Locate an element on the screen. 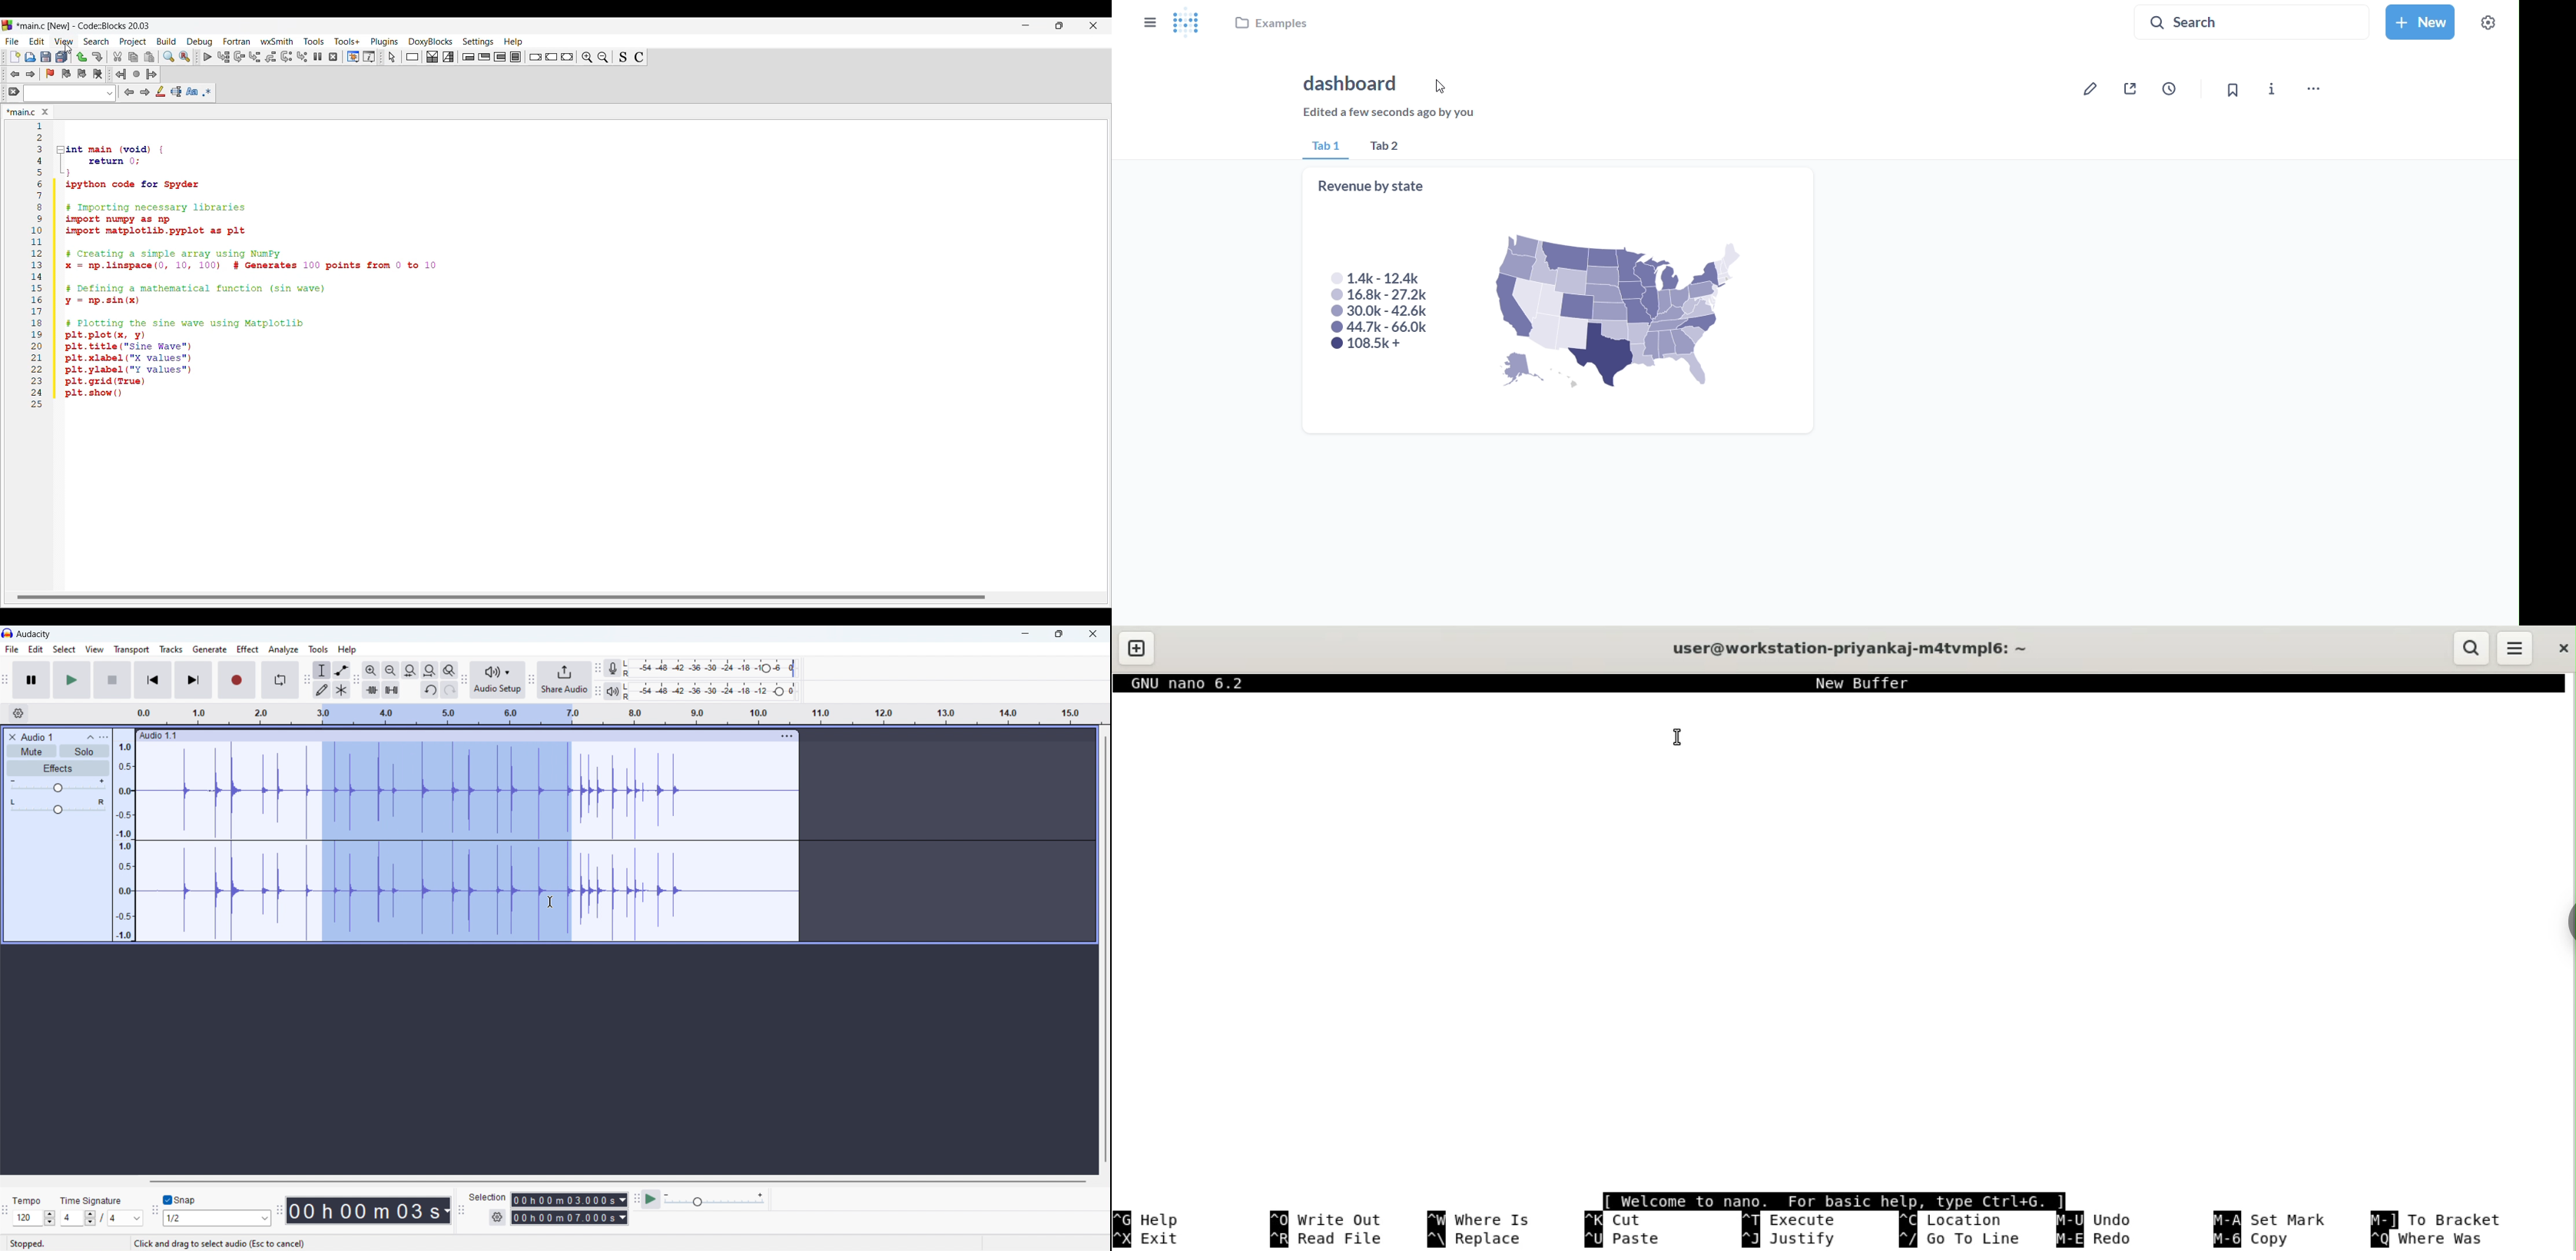 This screenshot has width=2576, height=1260. settings is located at coordinates (498, 1217).